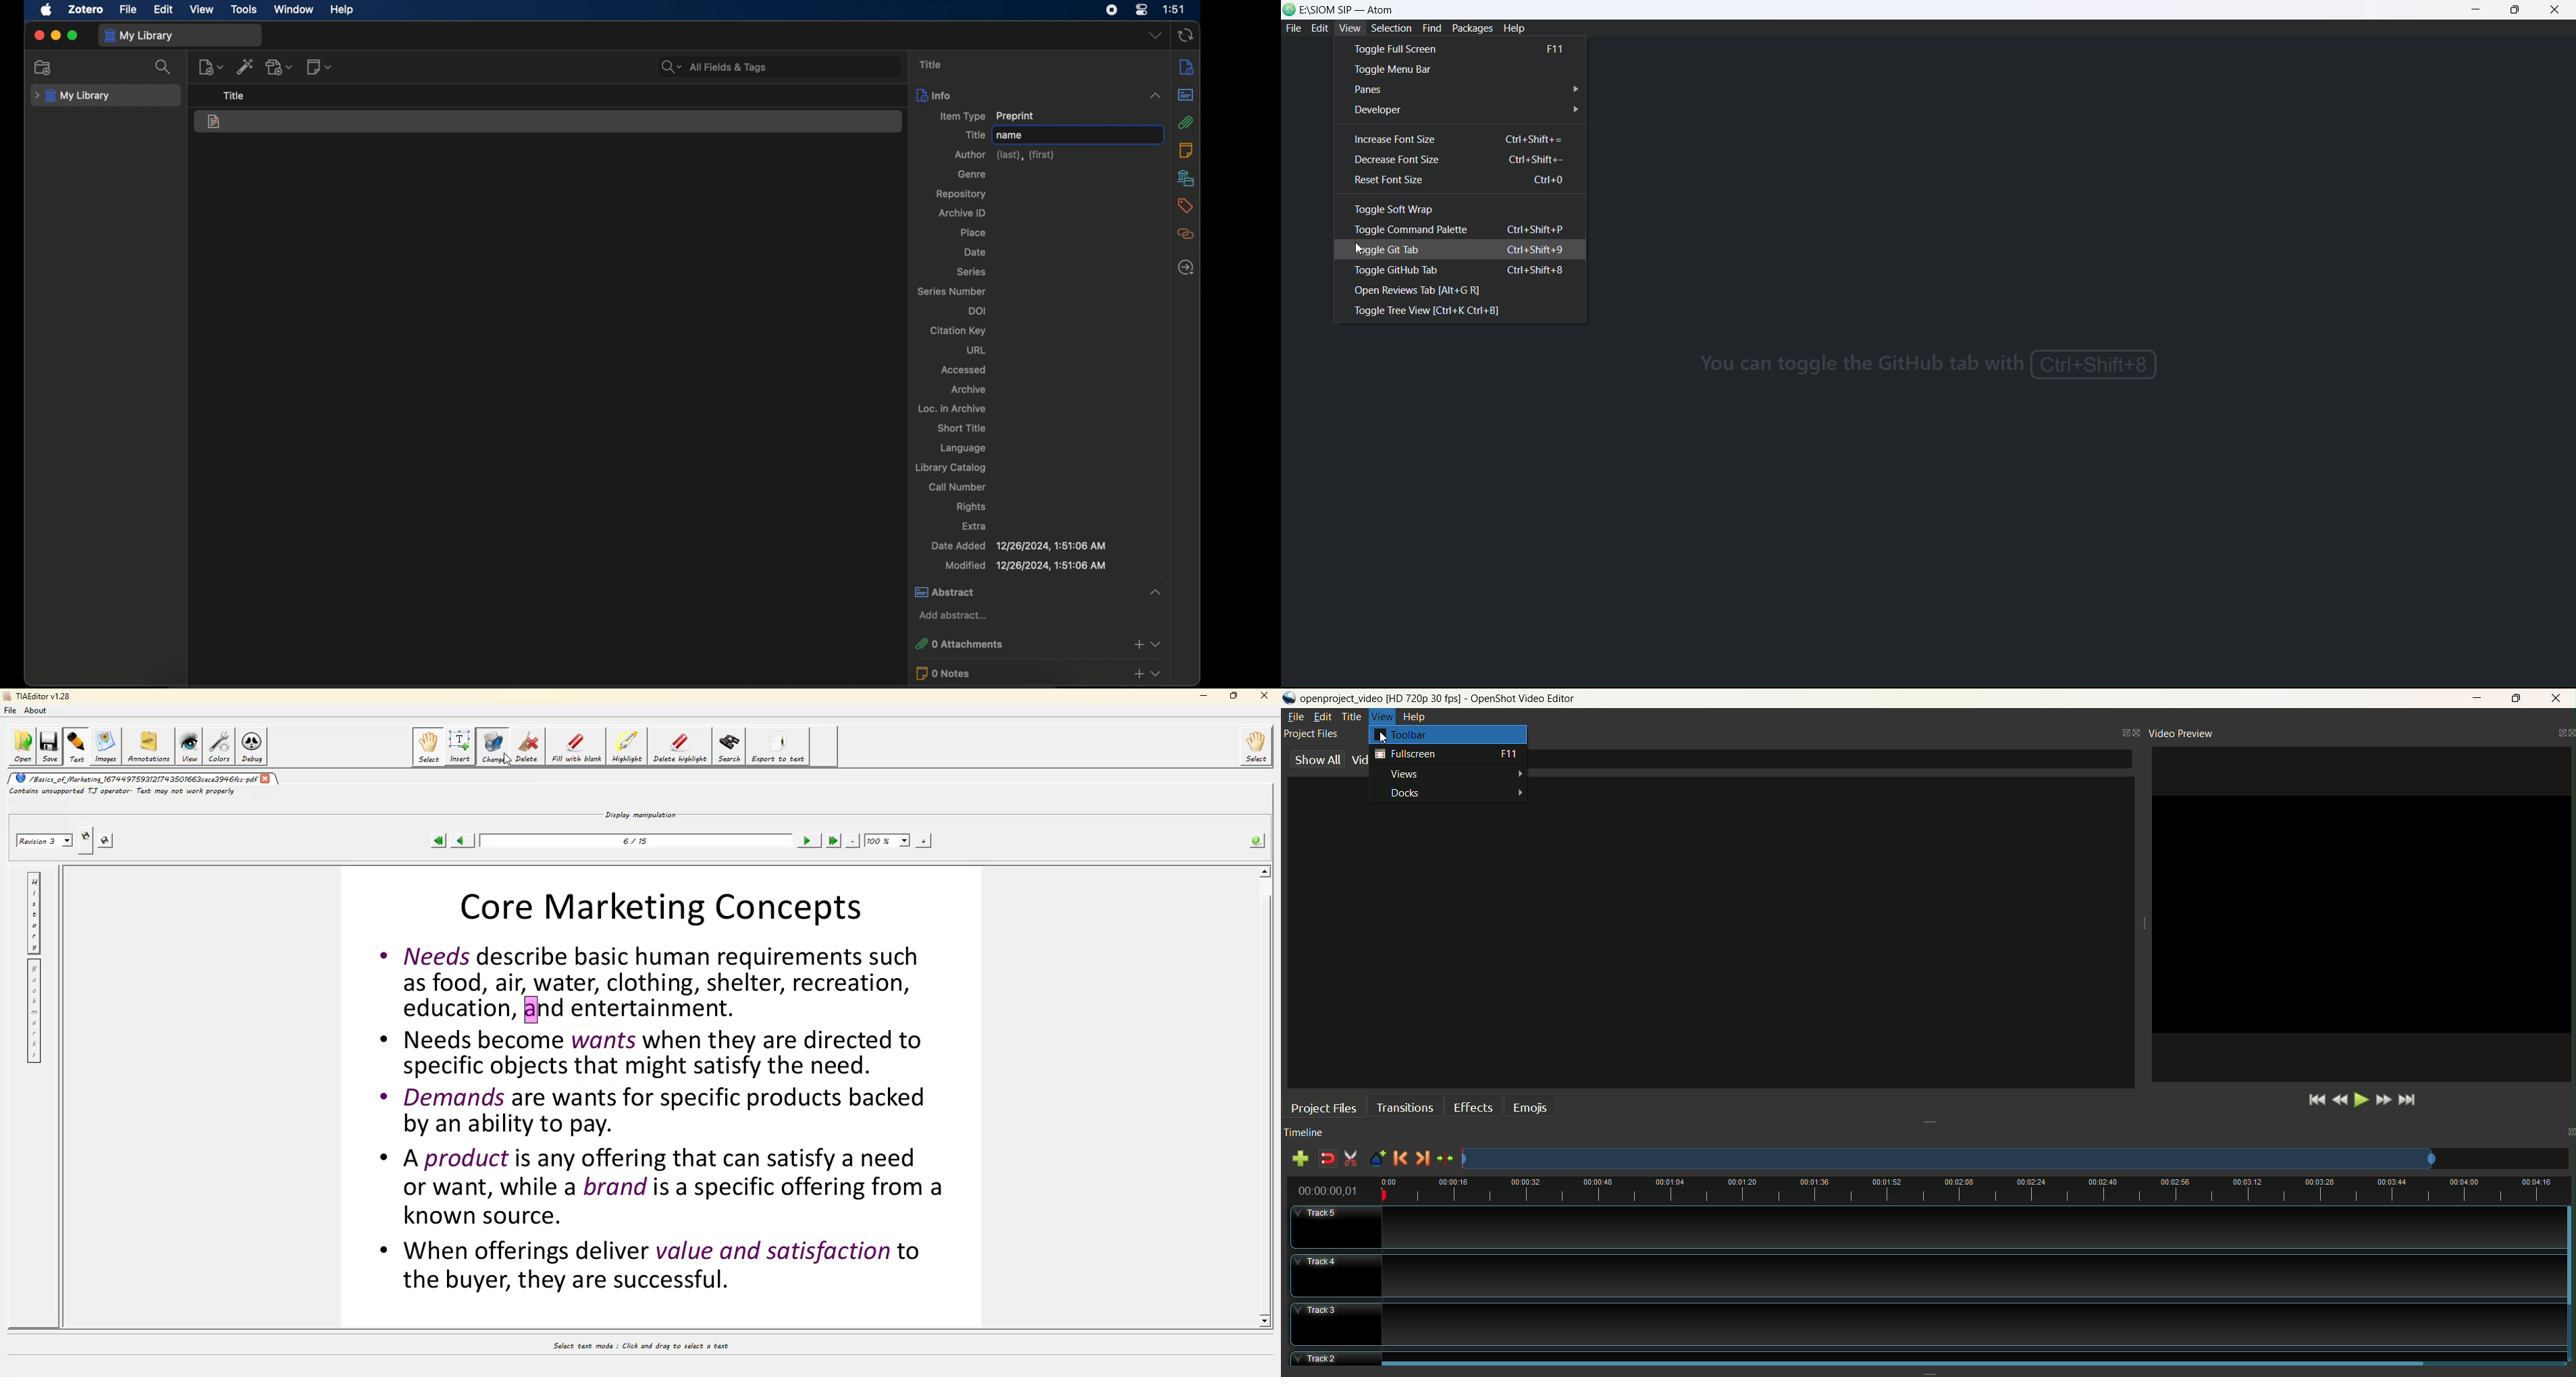 This screenshot has width=2576, height=1400. Describe the element at coordinates (1518, 30) in the screenshot. I see `help` at that location.